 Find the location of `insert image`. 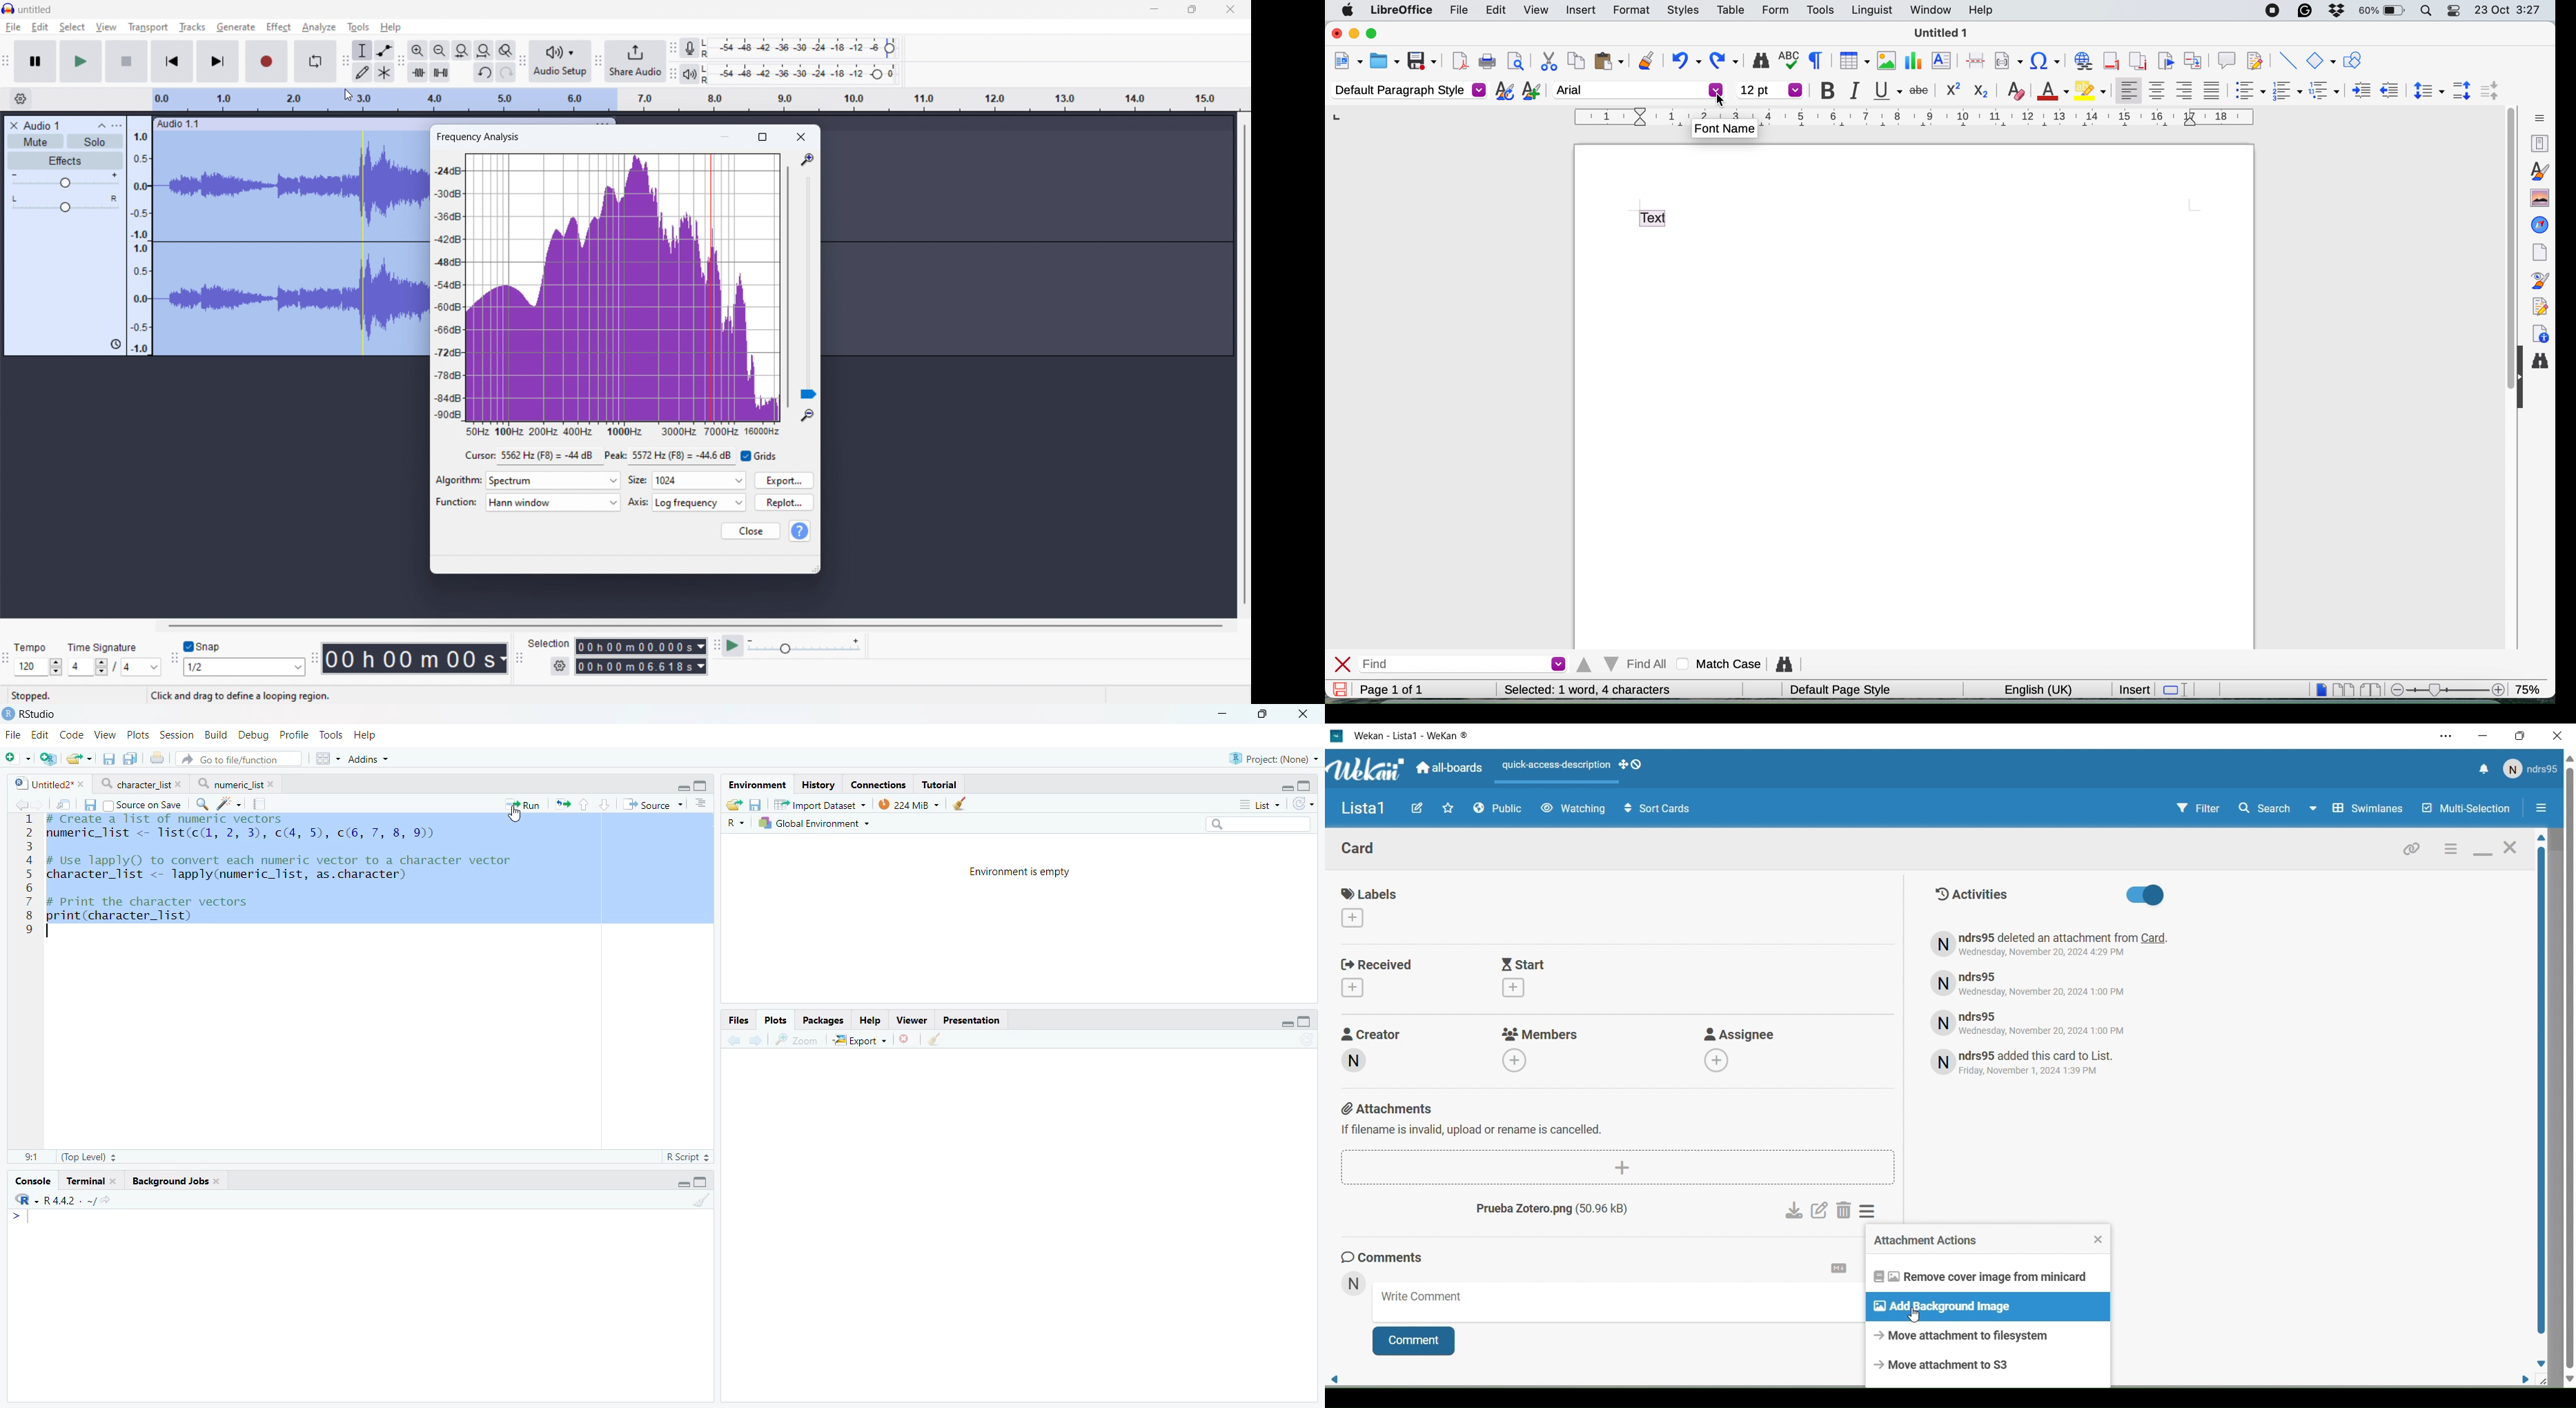

insert image is located at coordinates (1883, 60).